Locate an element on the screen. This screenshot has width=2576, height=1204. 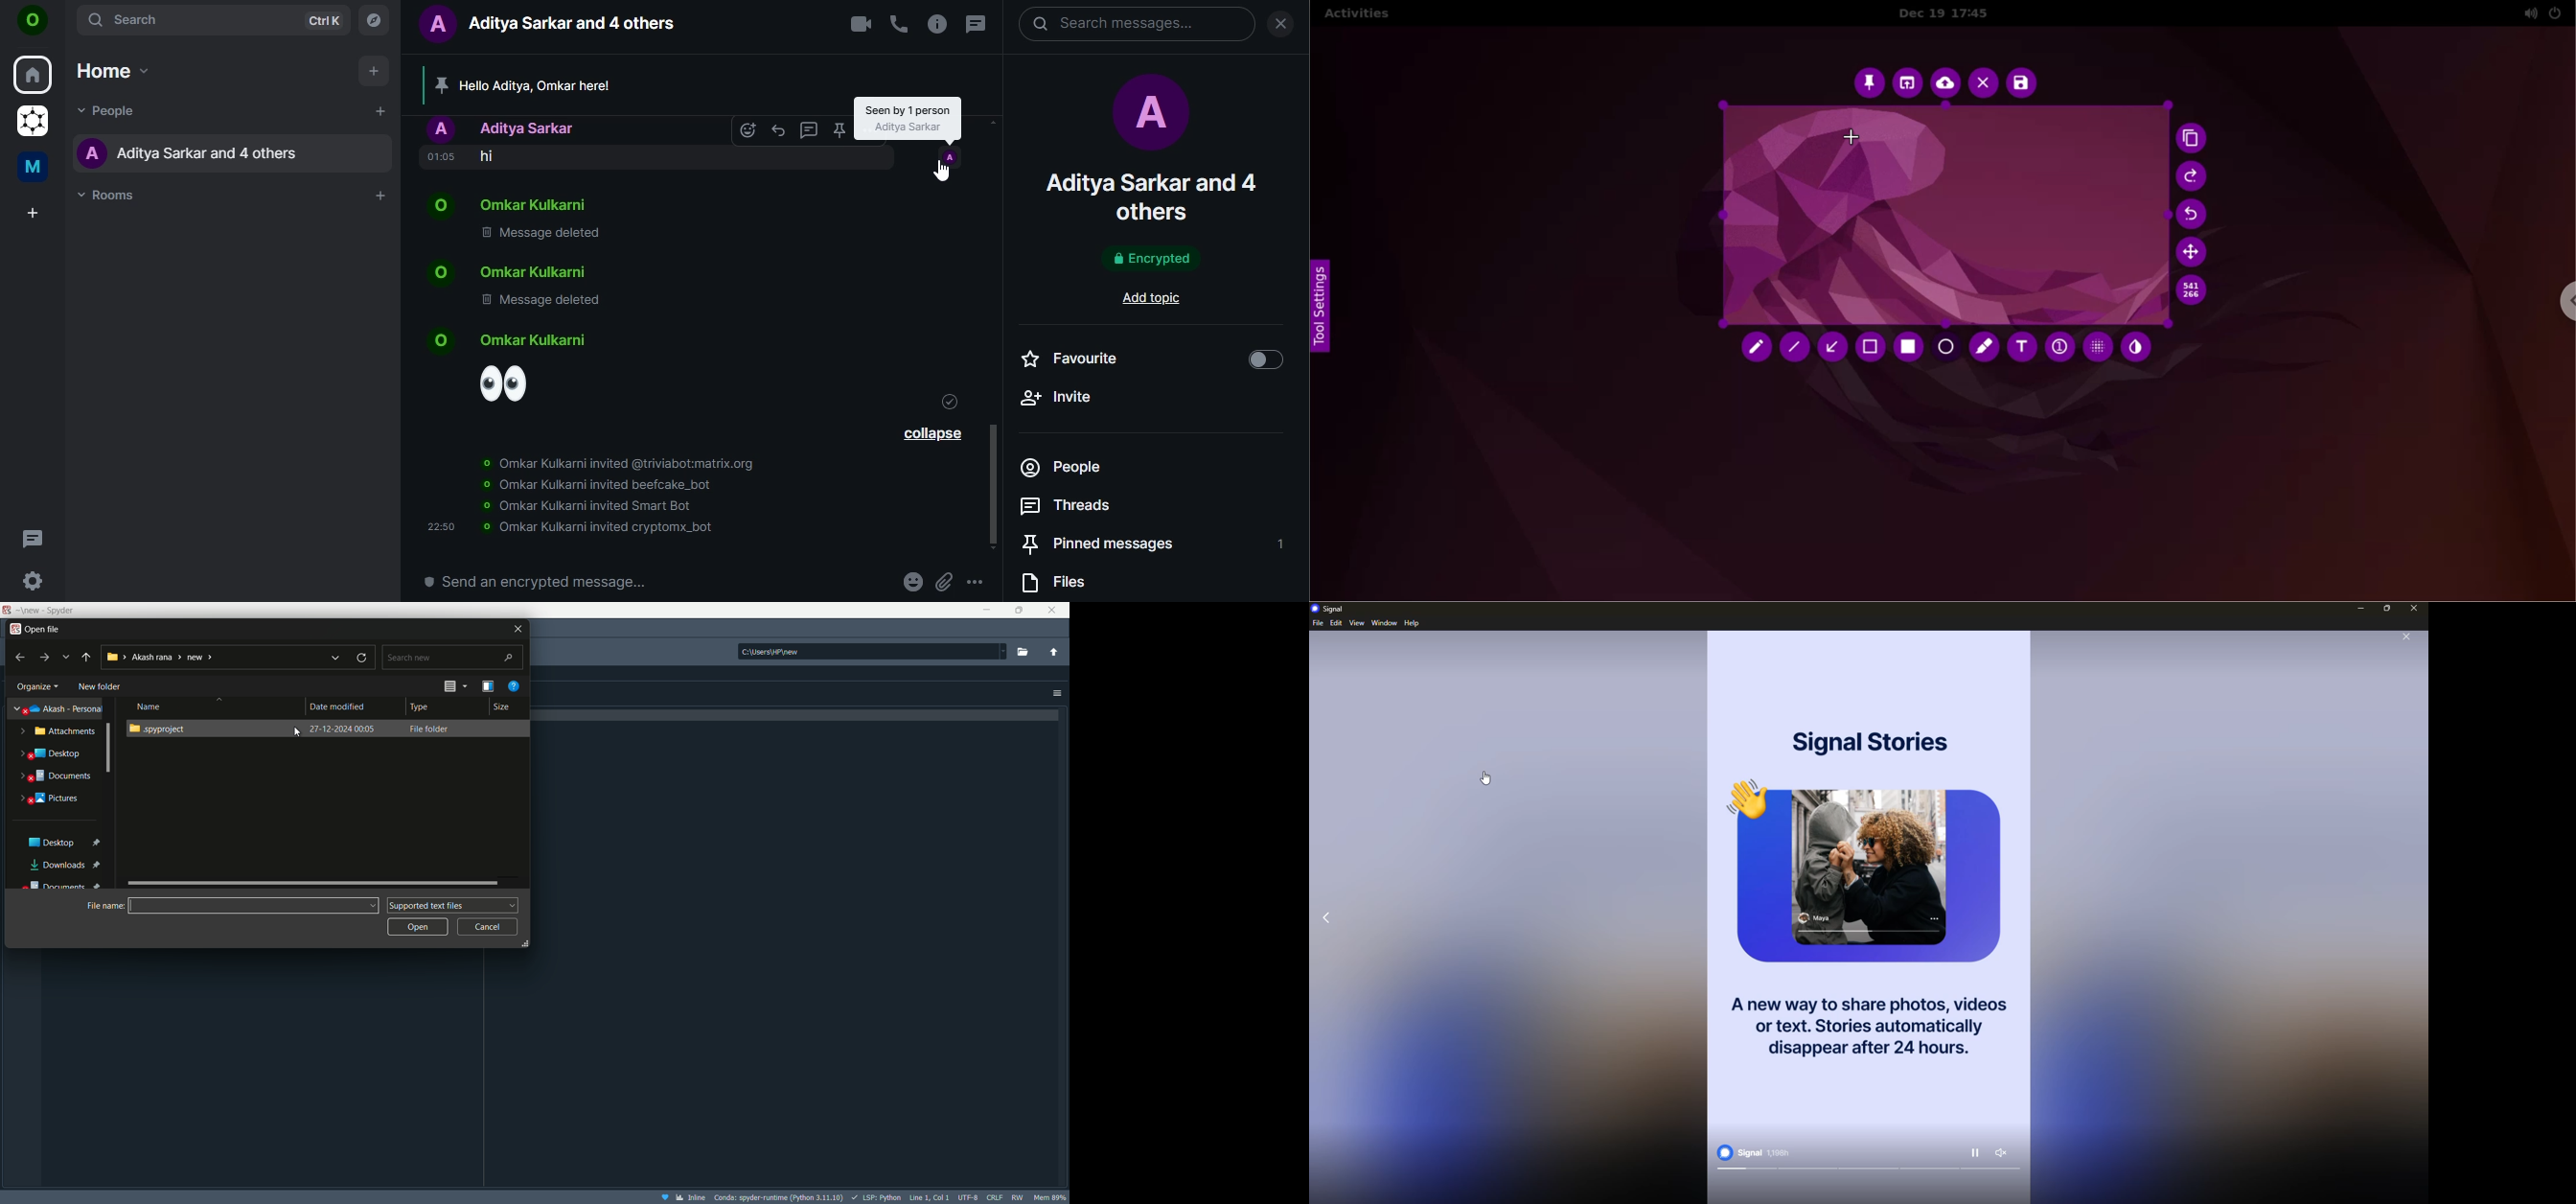
Type is located at coordinates (426, 707).